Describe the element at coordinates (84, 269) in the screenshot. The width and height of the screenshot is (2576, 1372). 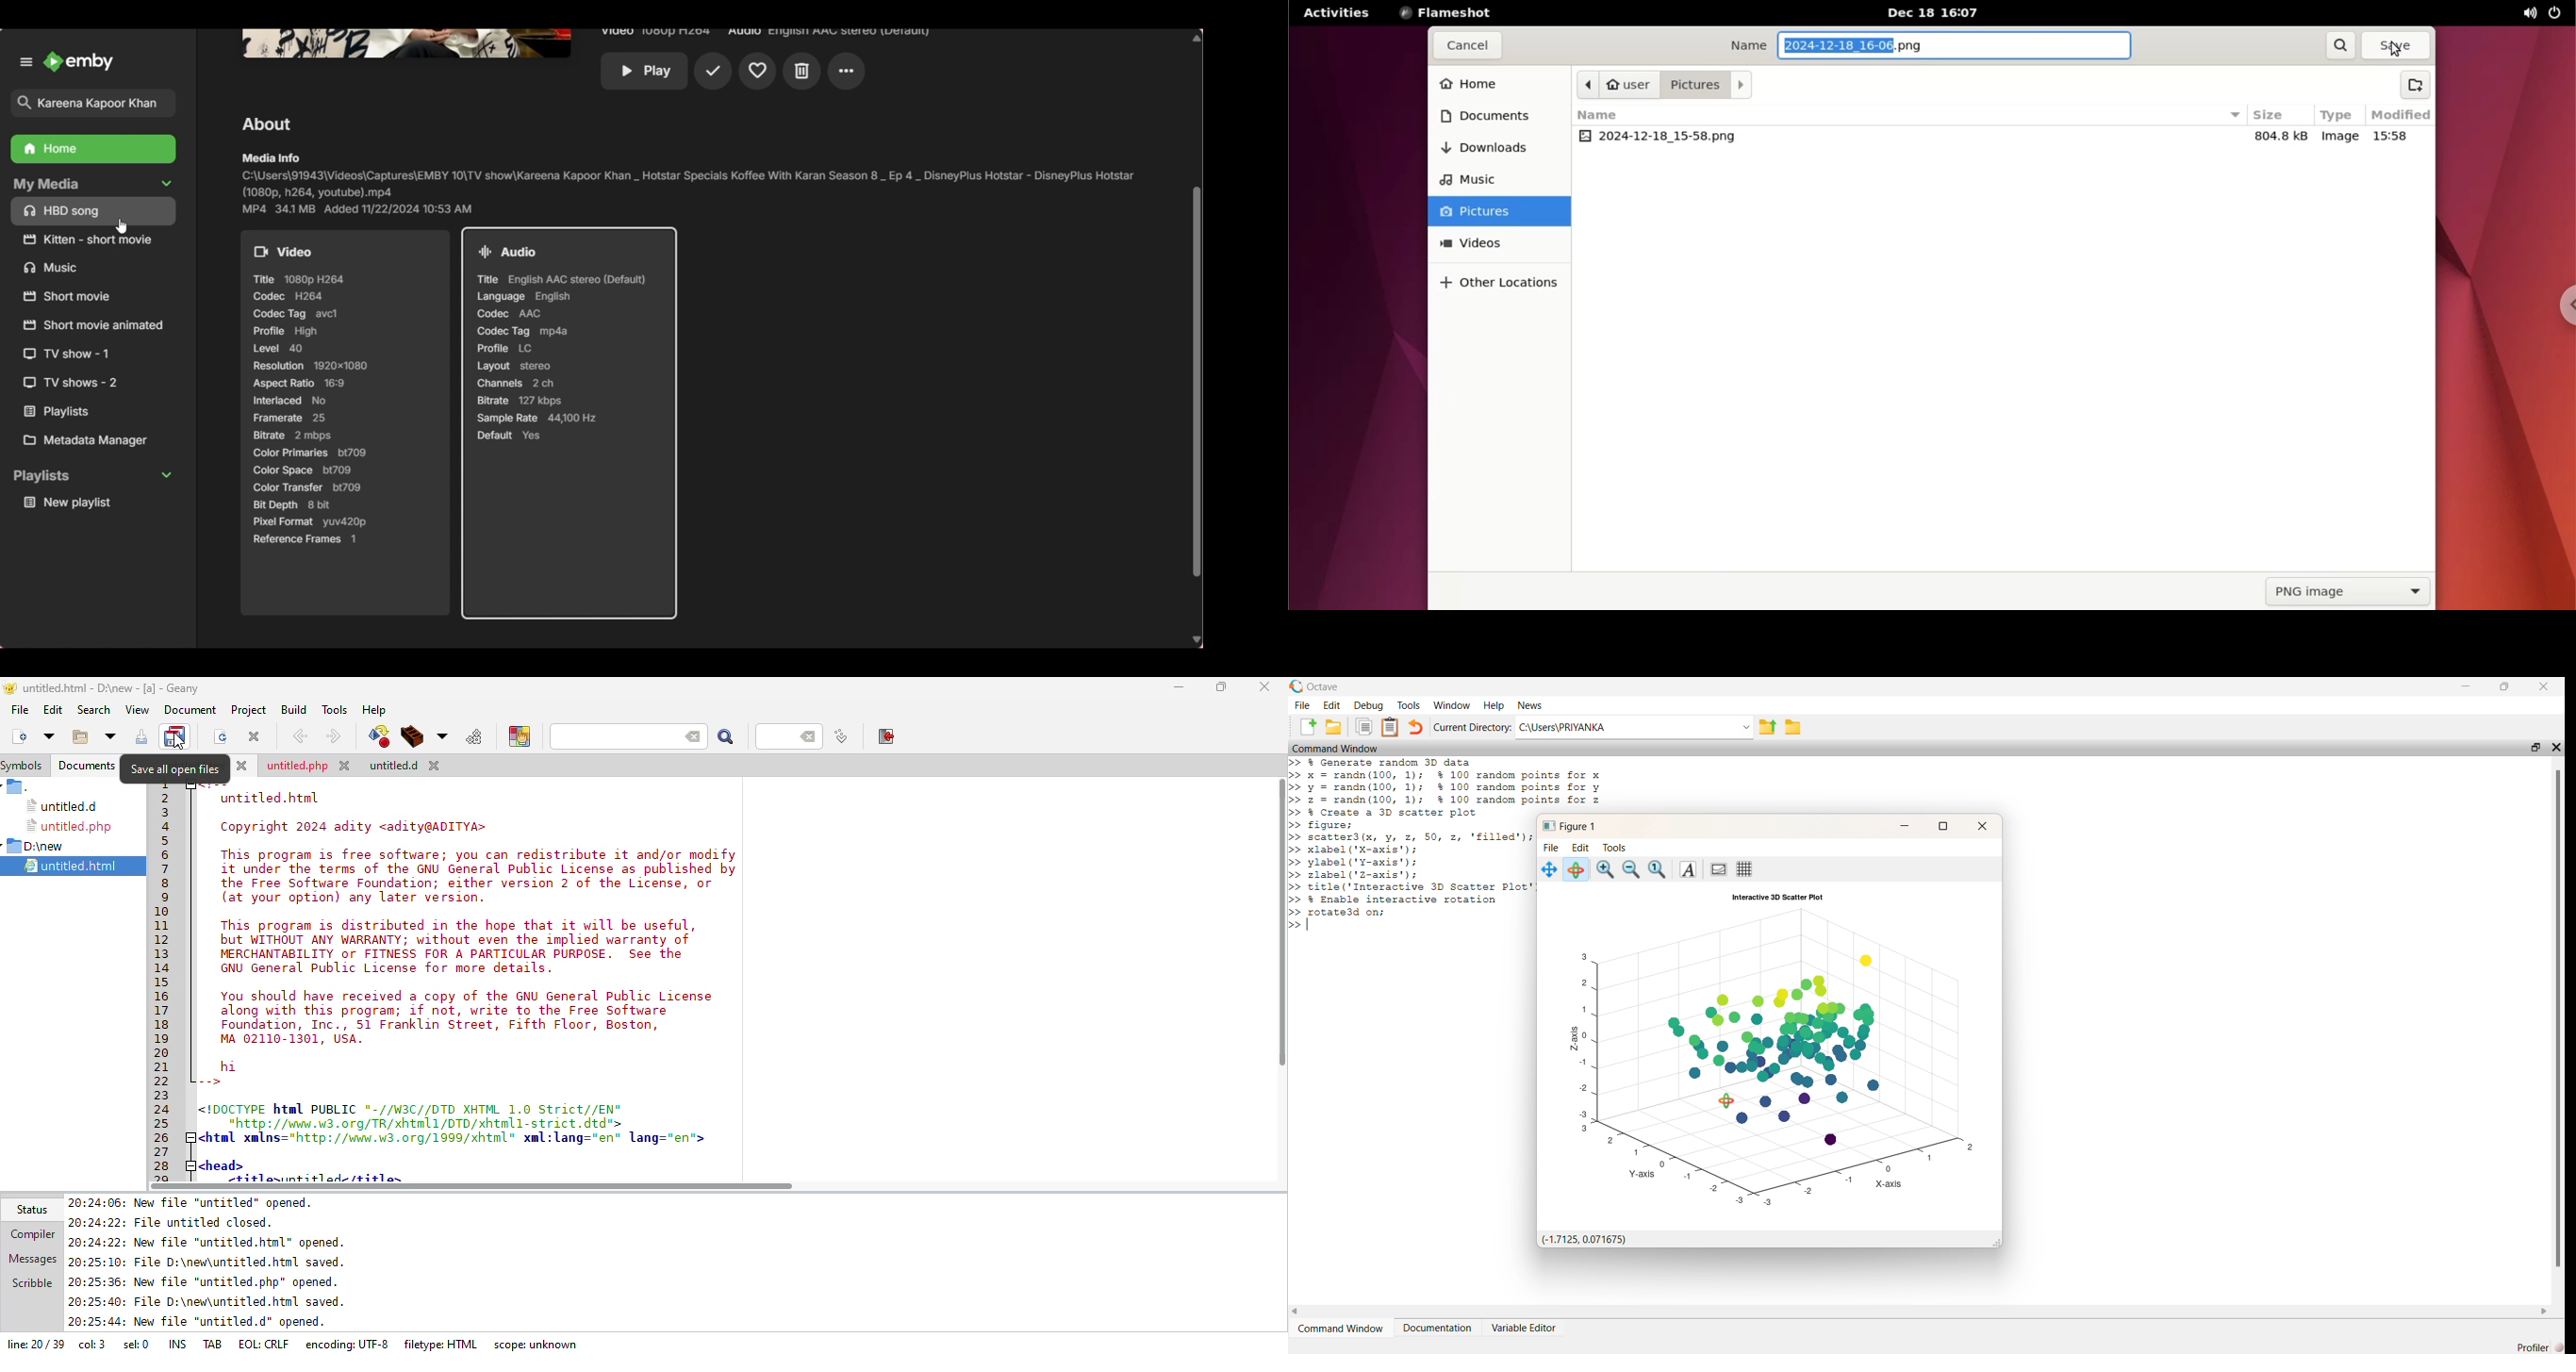
I see `` at that location.